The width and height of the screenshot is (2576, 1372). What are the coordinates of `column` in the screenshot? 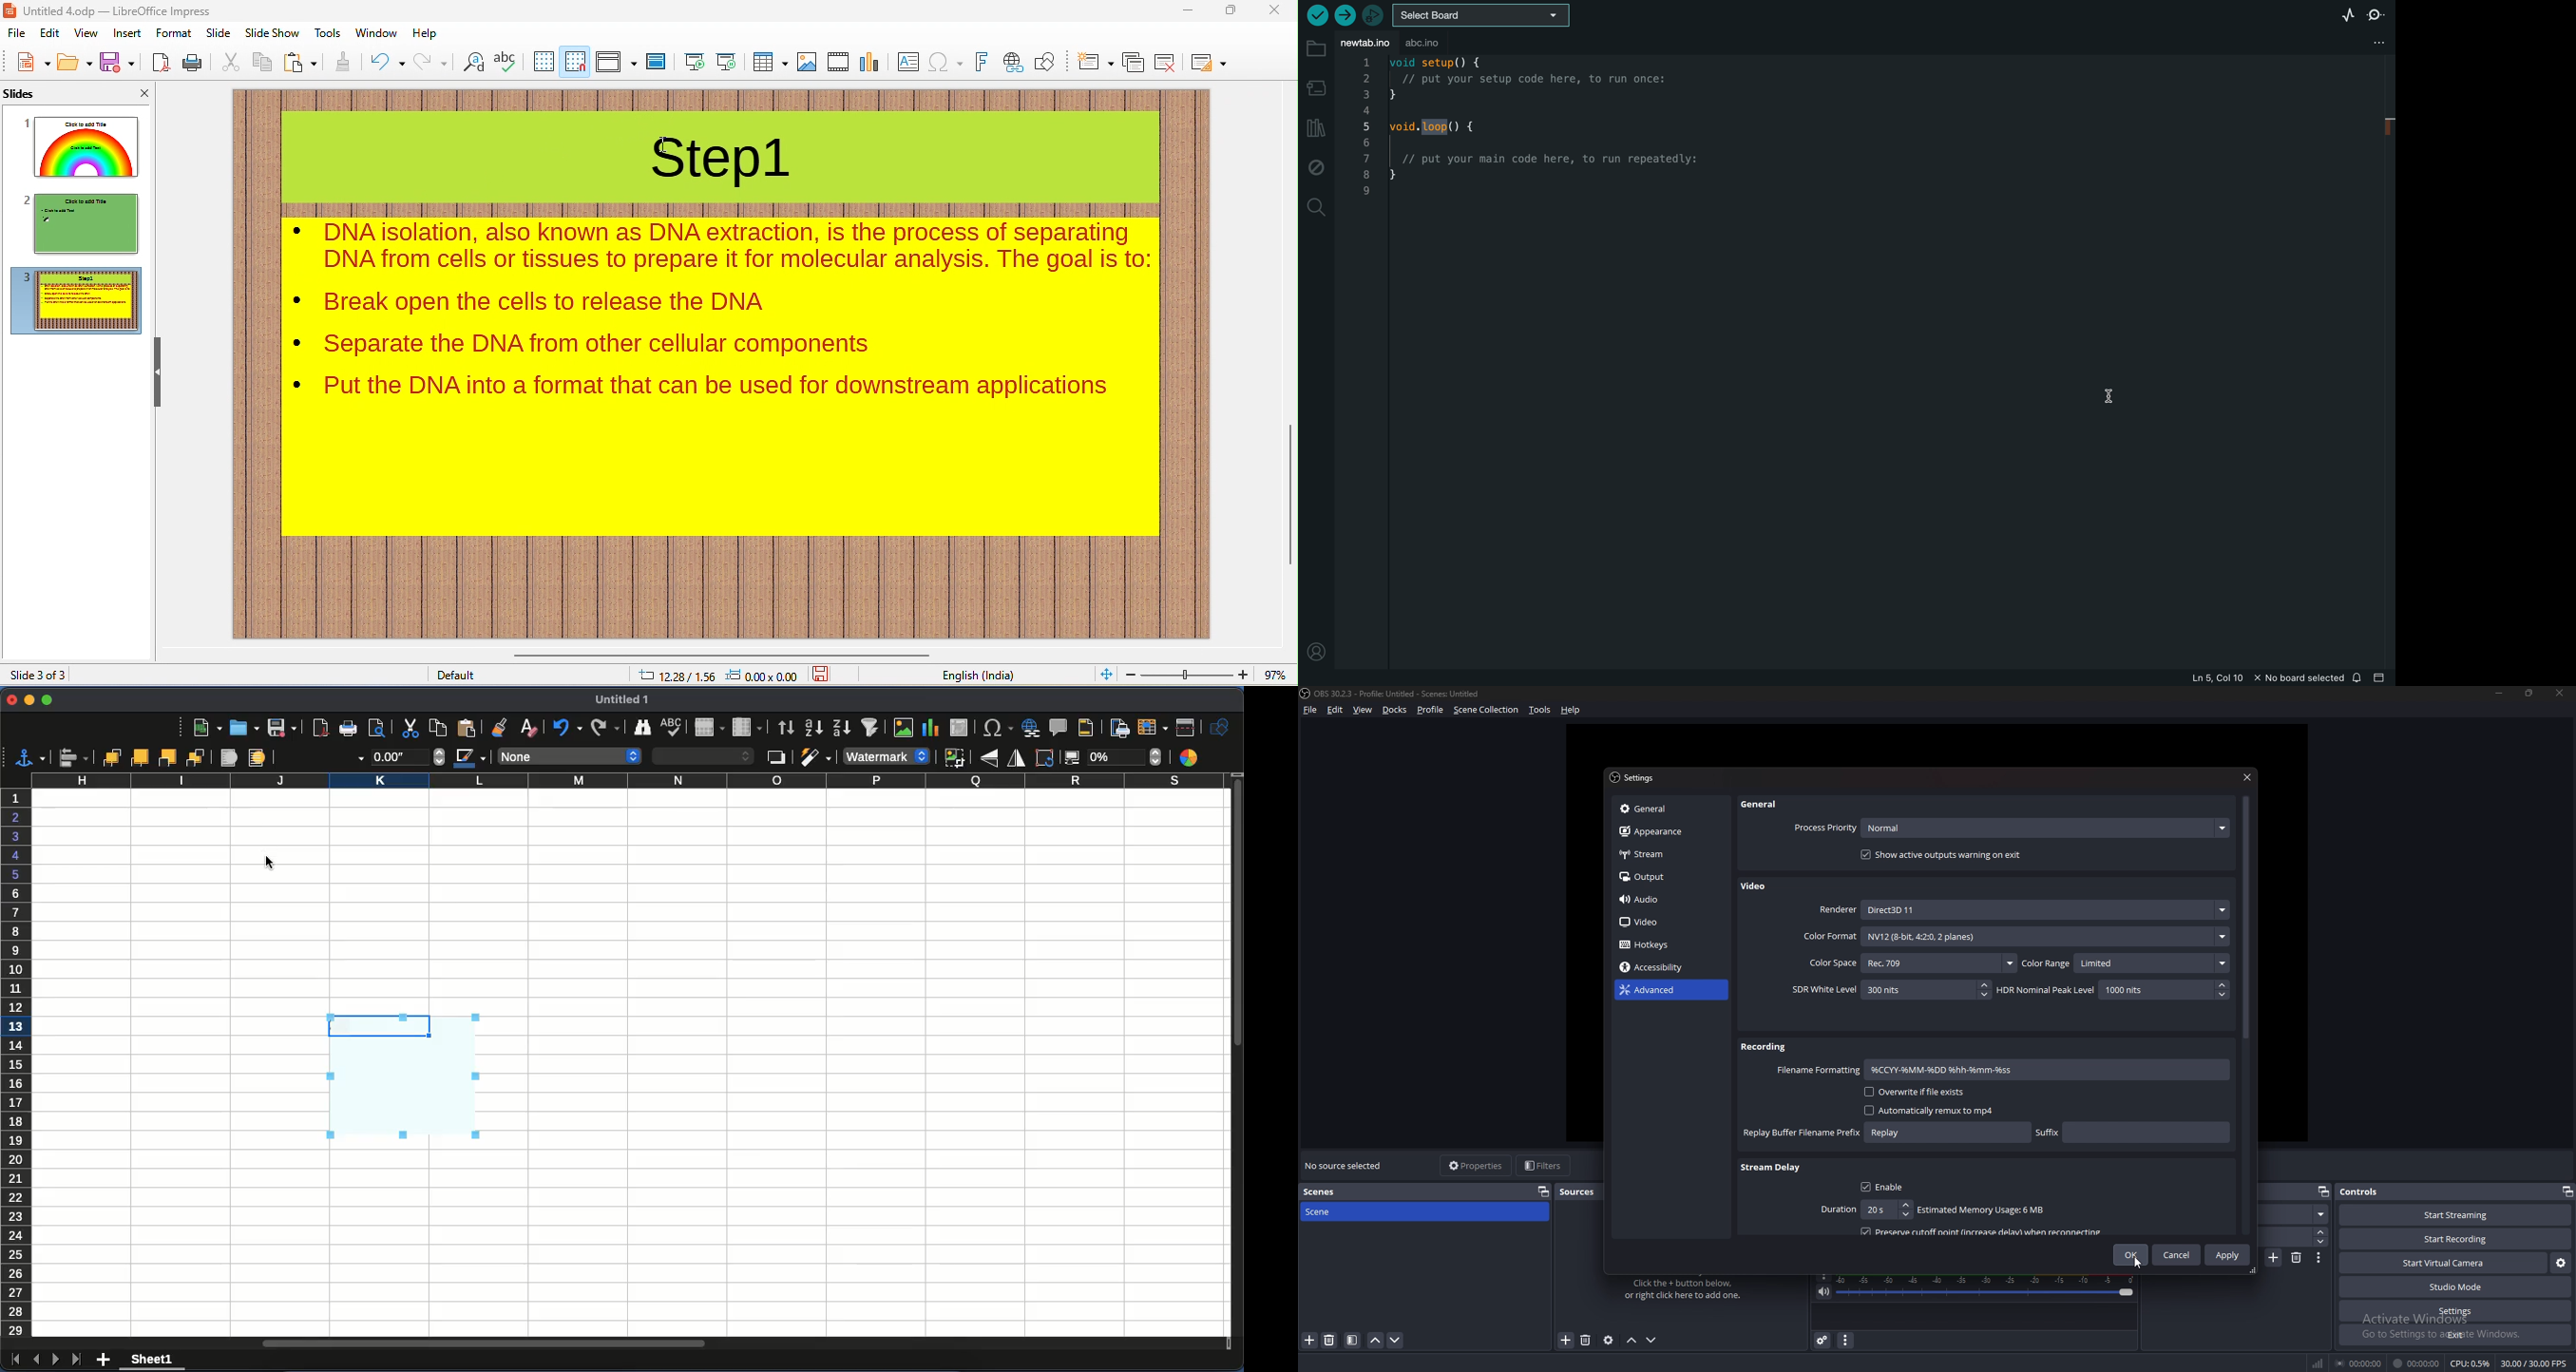 It's located at (626, 781).